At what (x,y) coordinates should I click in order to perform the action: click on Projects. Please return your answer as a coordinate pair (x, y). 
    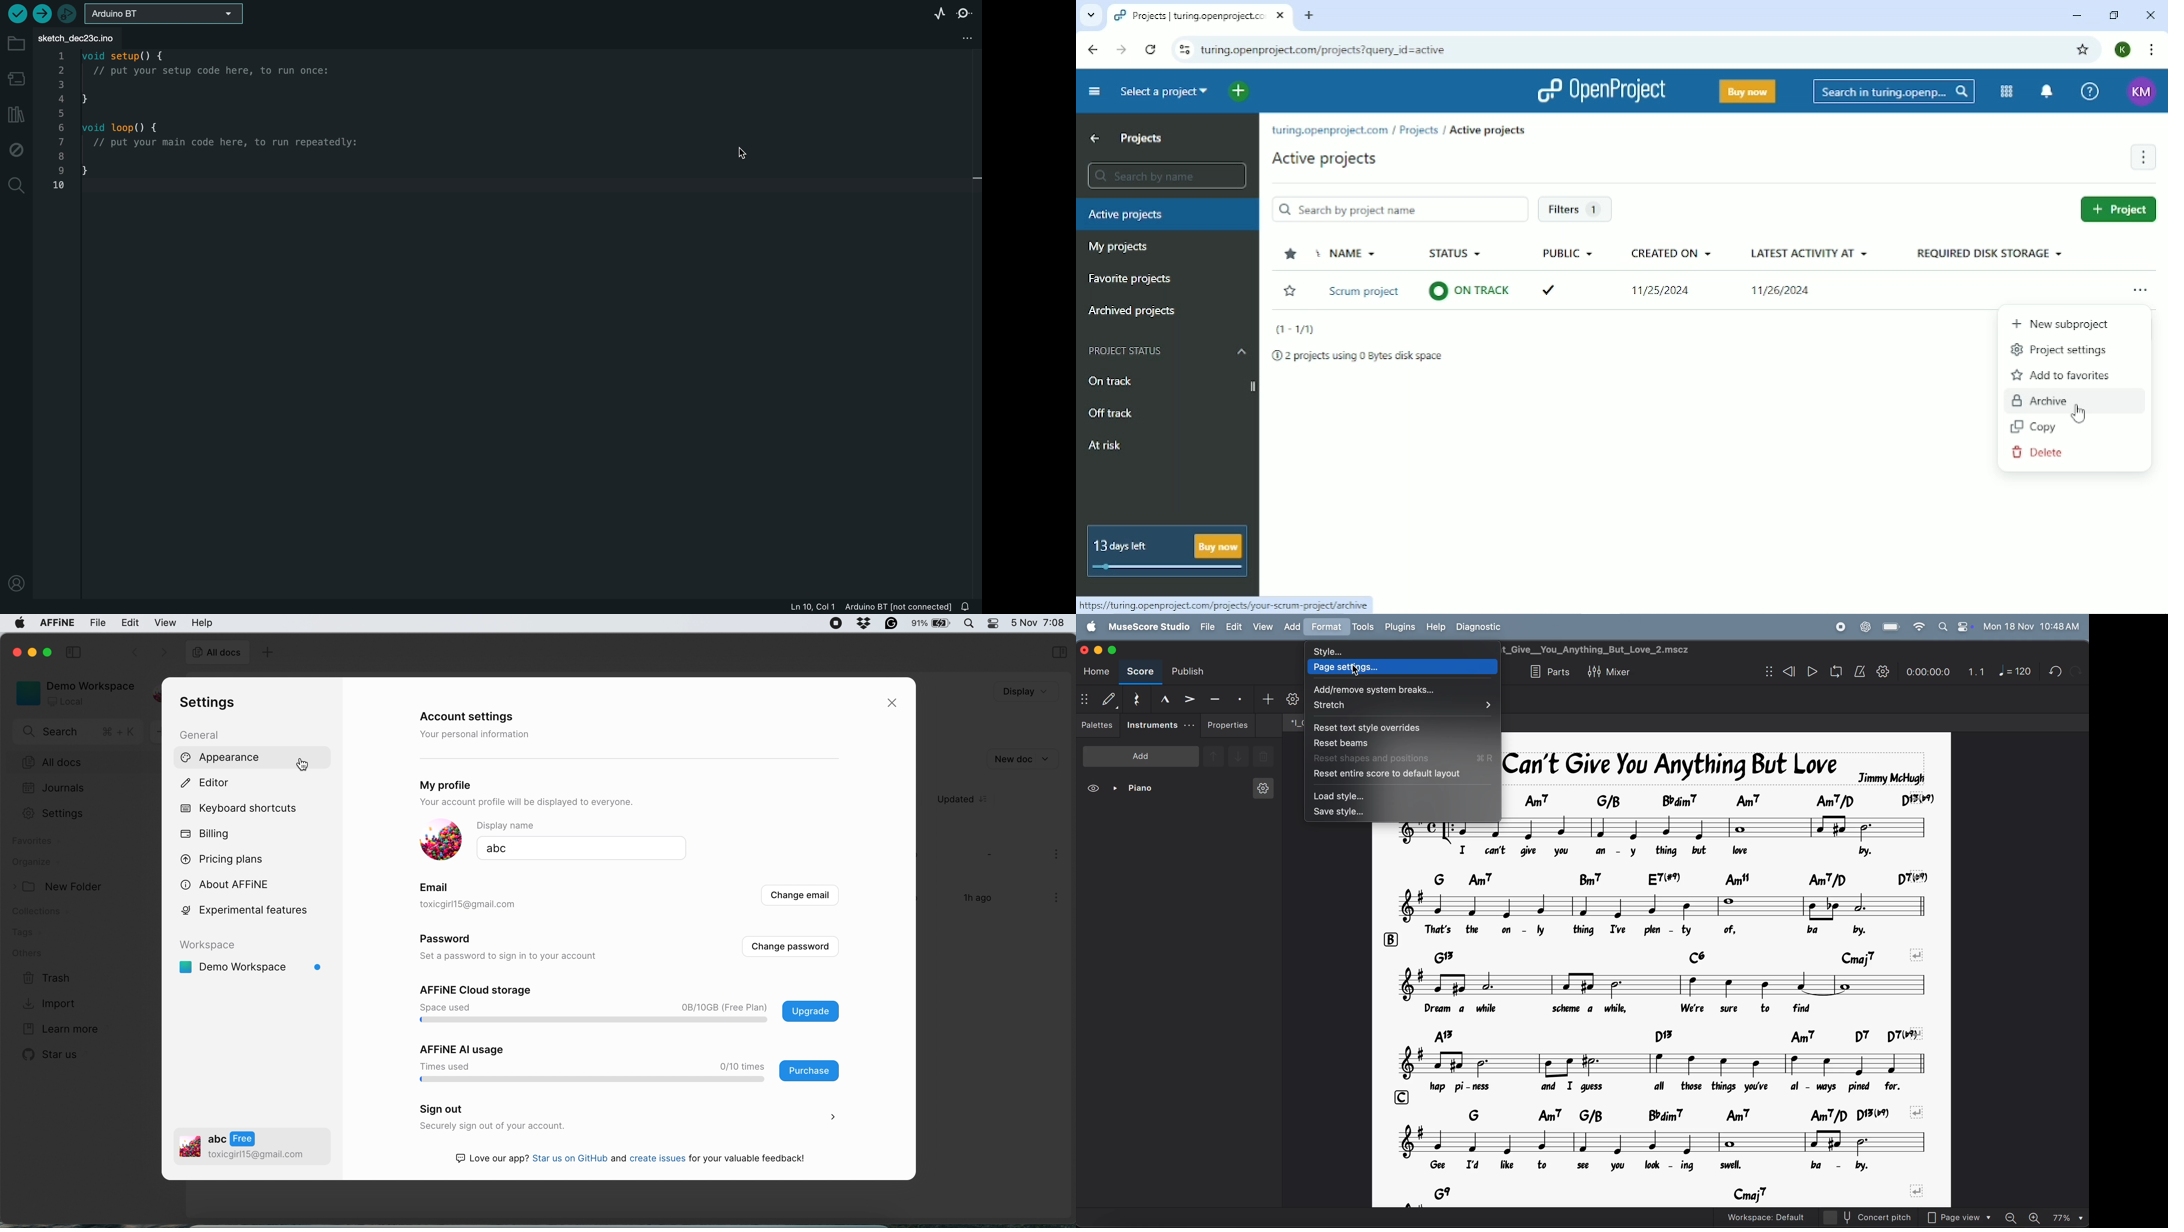
    Looking at the image, I should click on (1142, 138).